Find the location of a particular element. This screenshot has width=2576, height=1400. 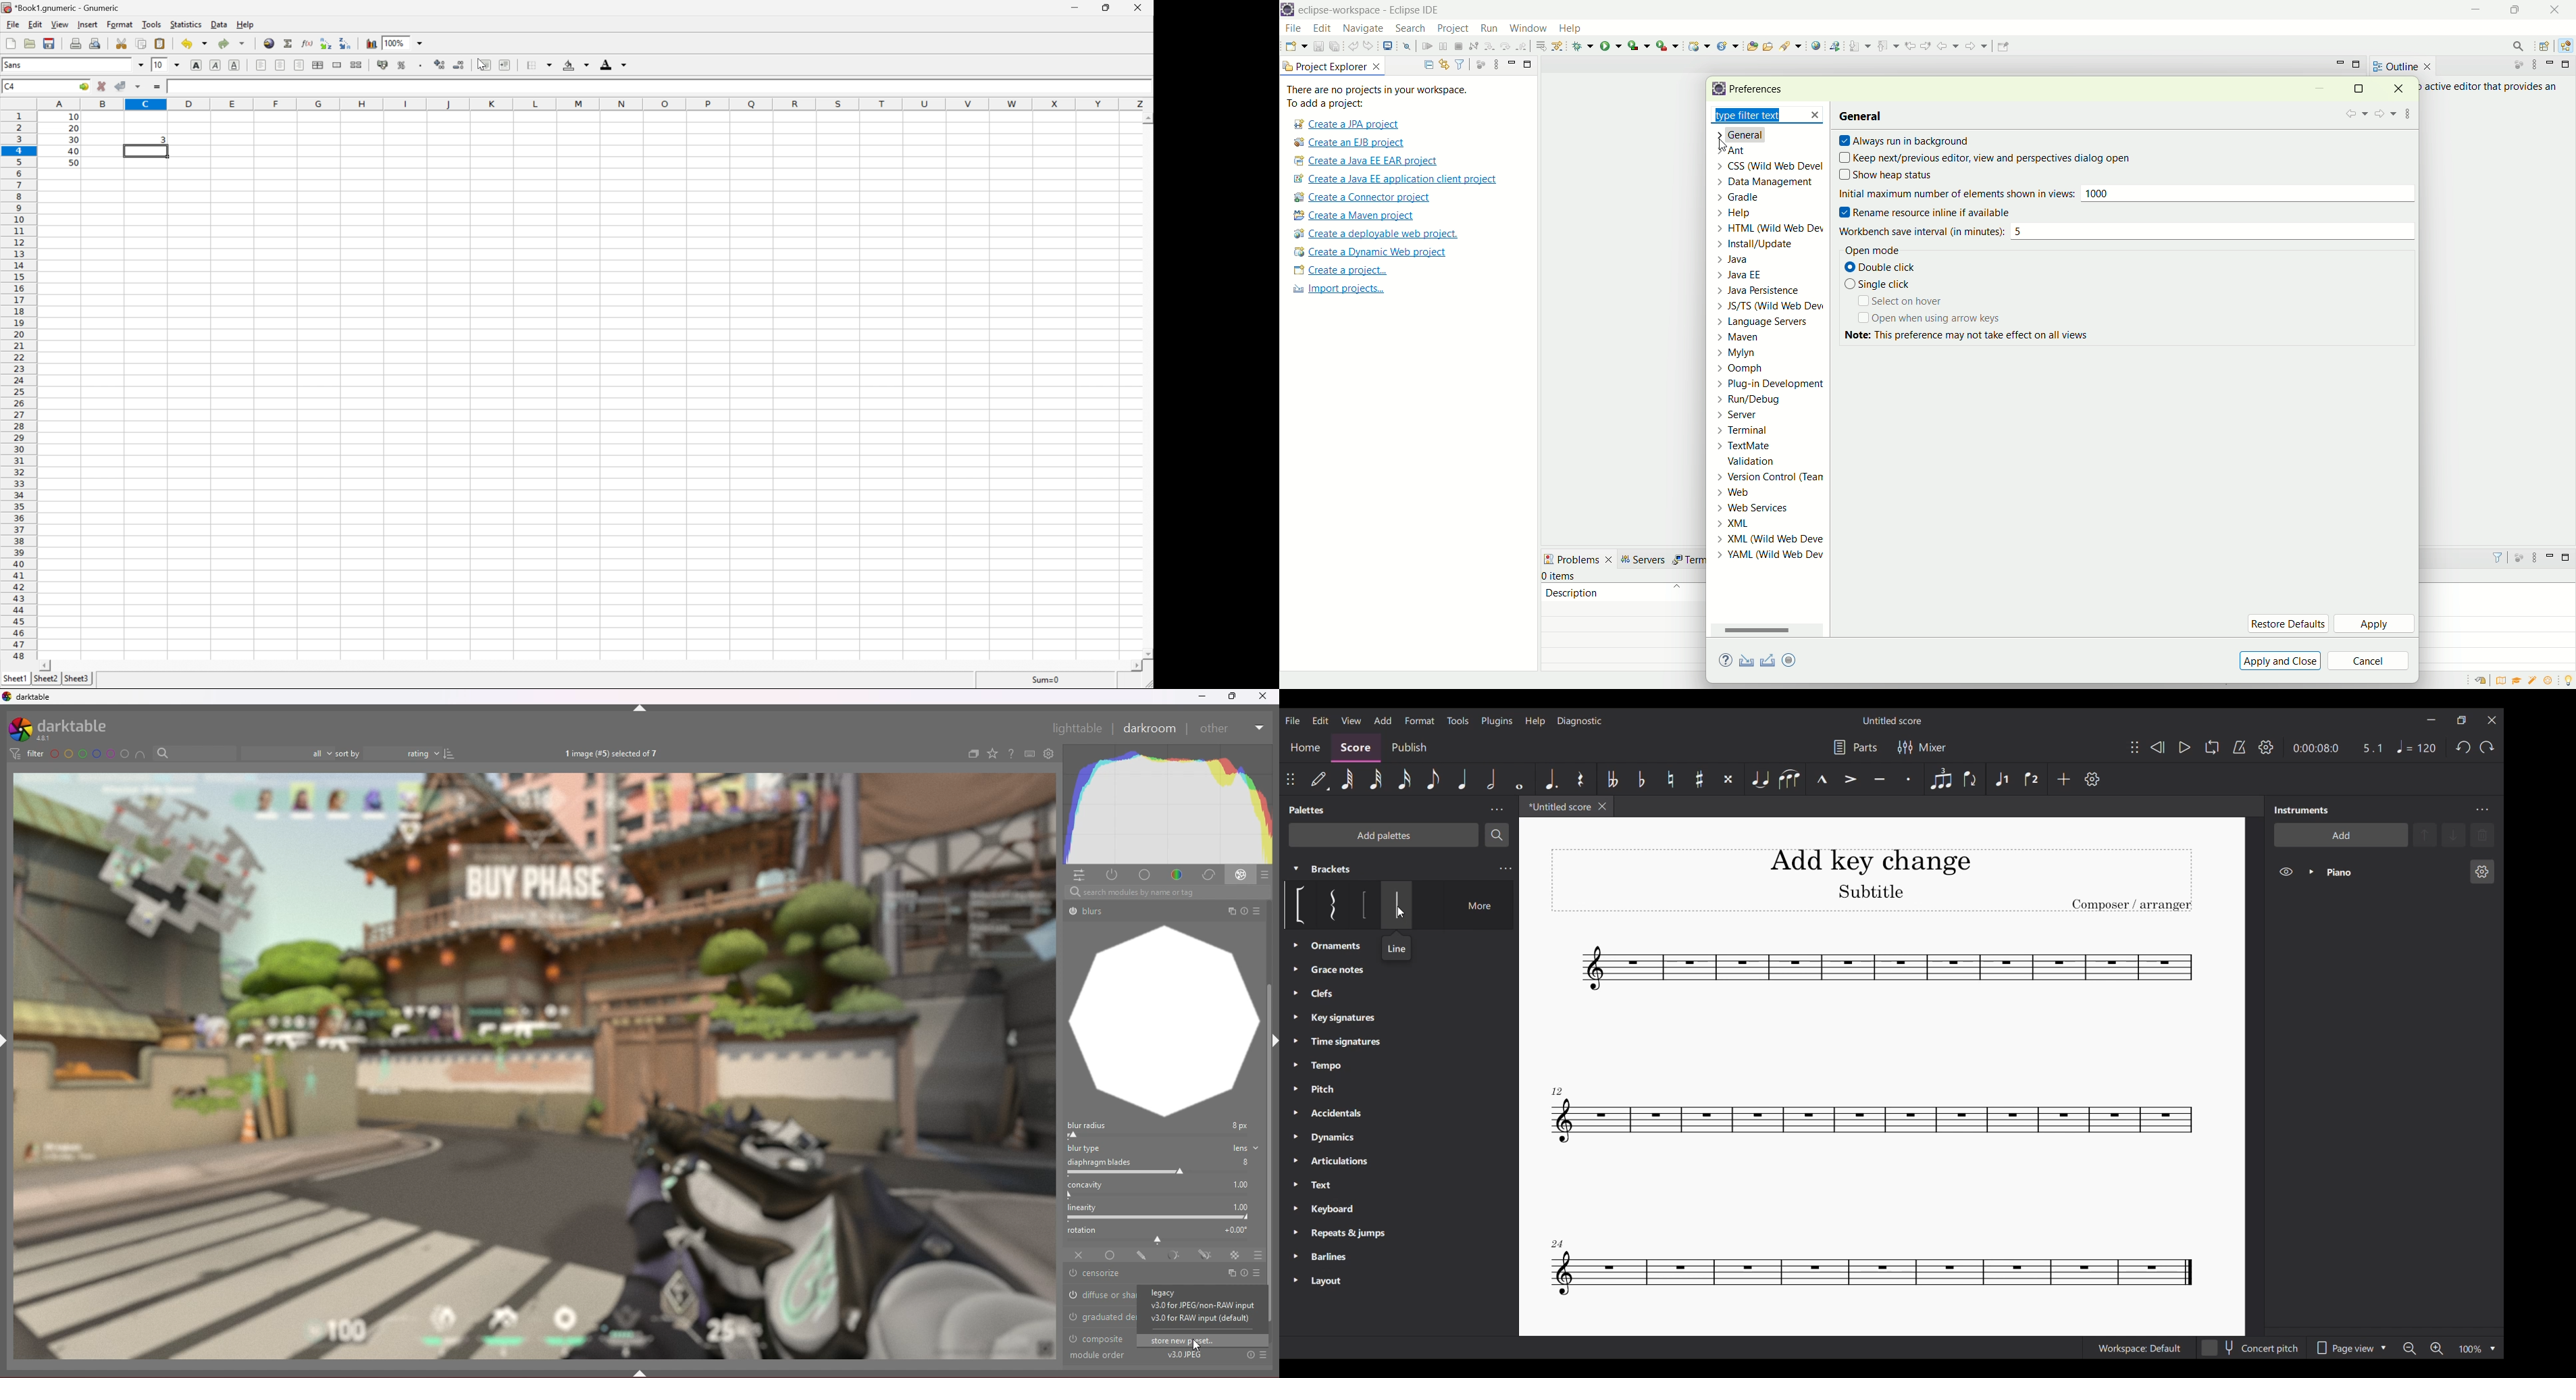

maximize is located at coordinates (2358, 66).